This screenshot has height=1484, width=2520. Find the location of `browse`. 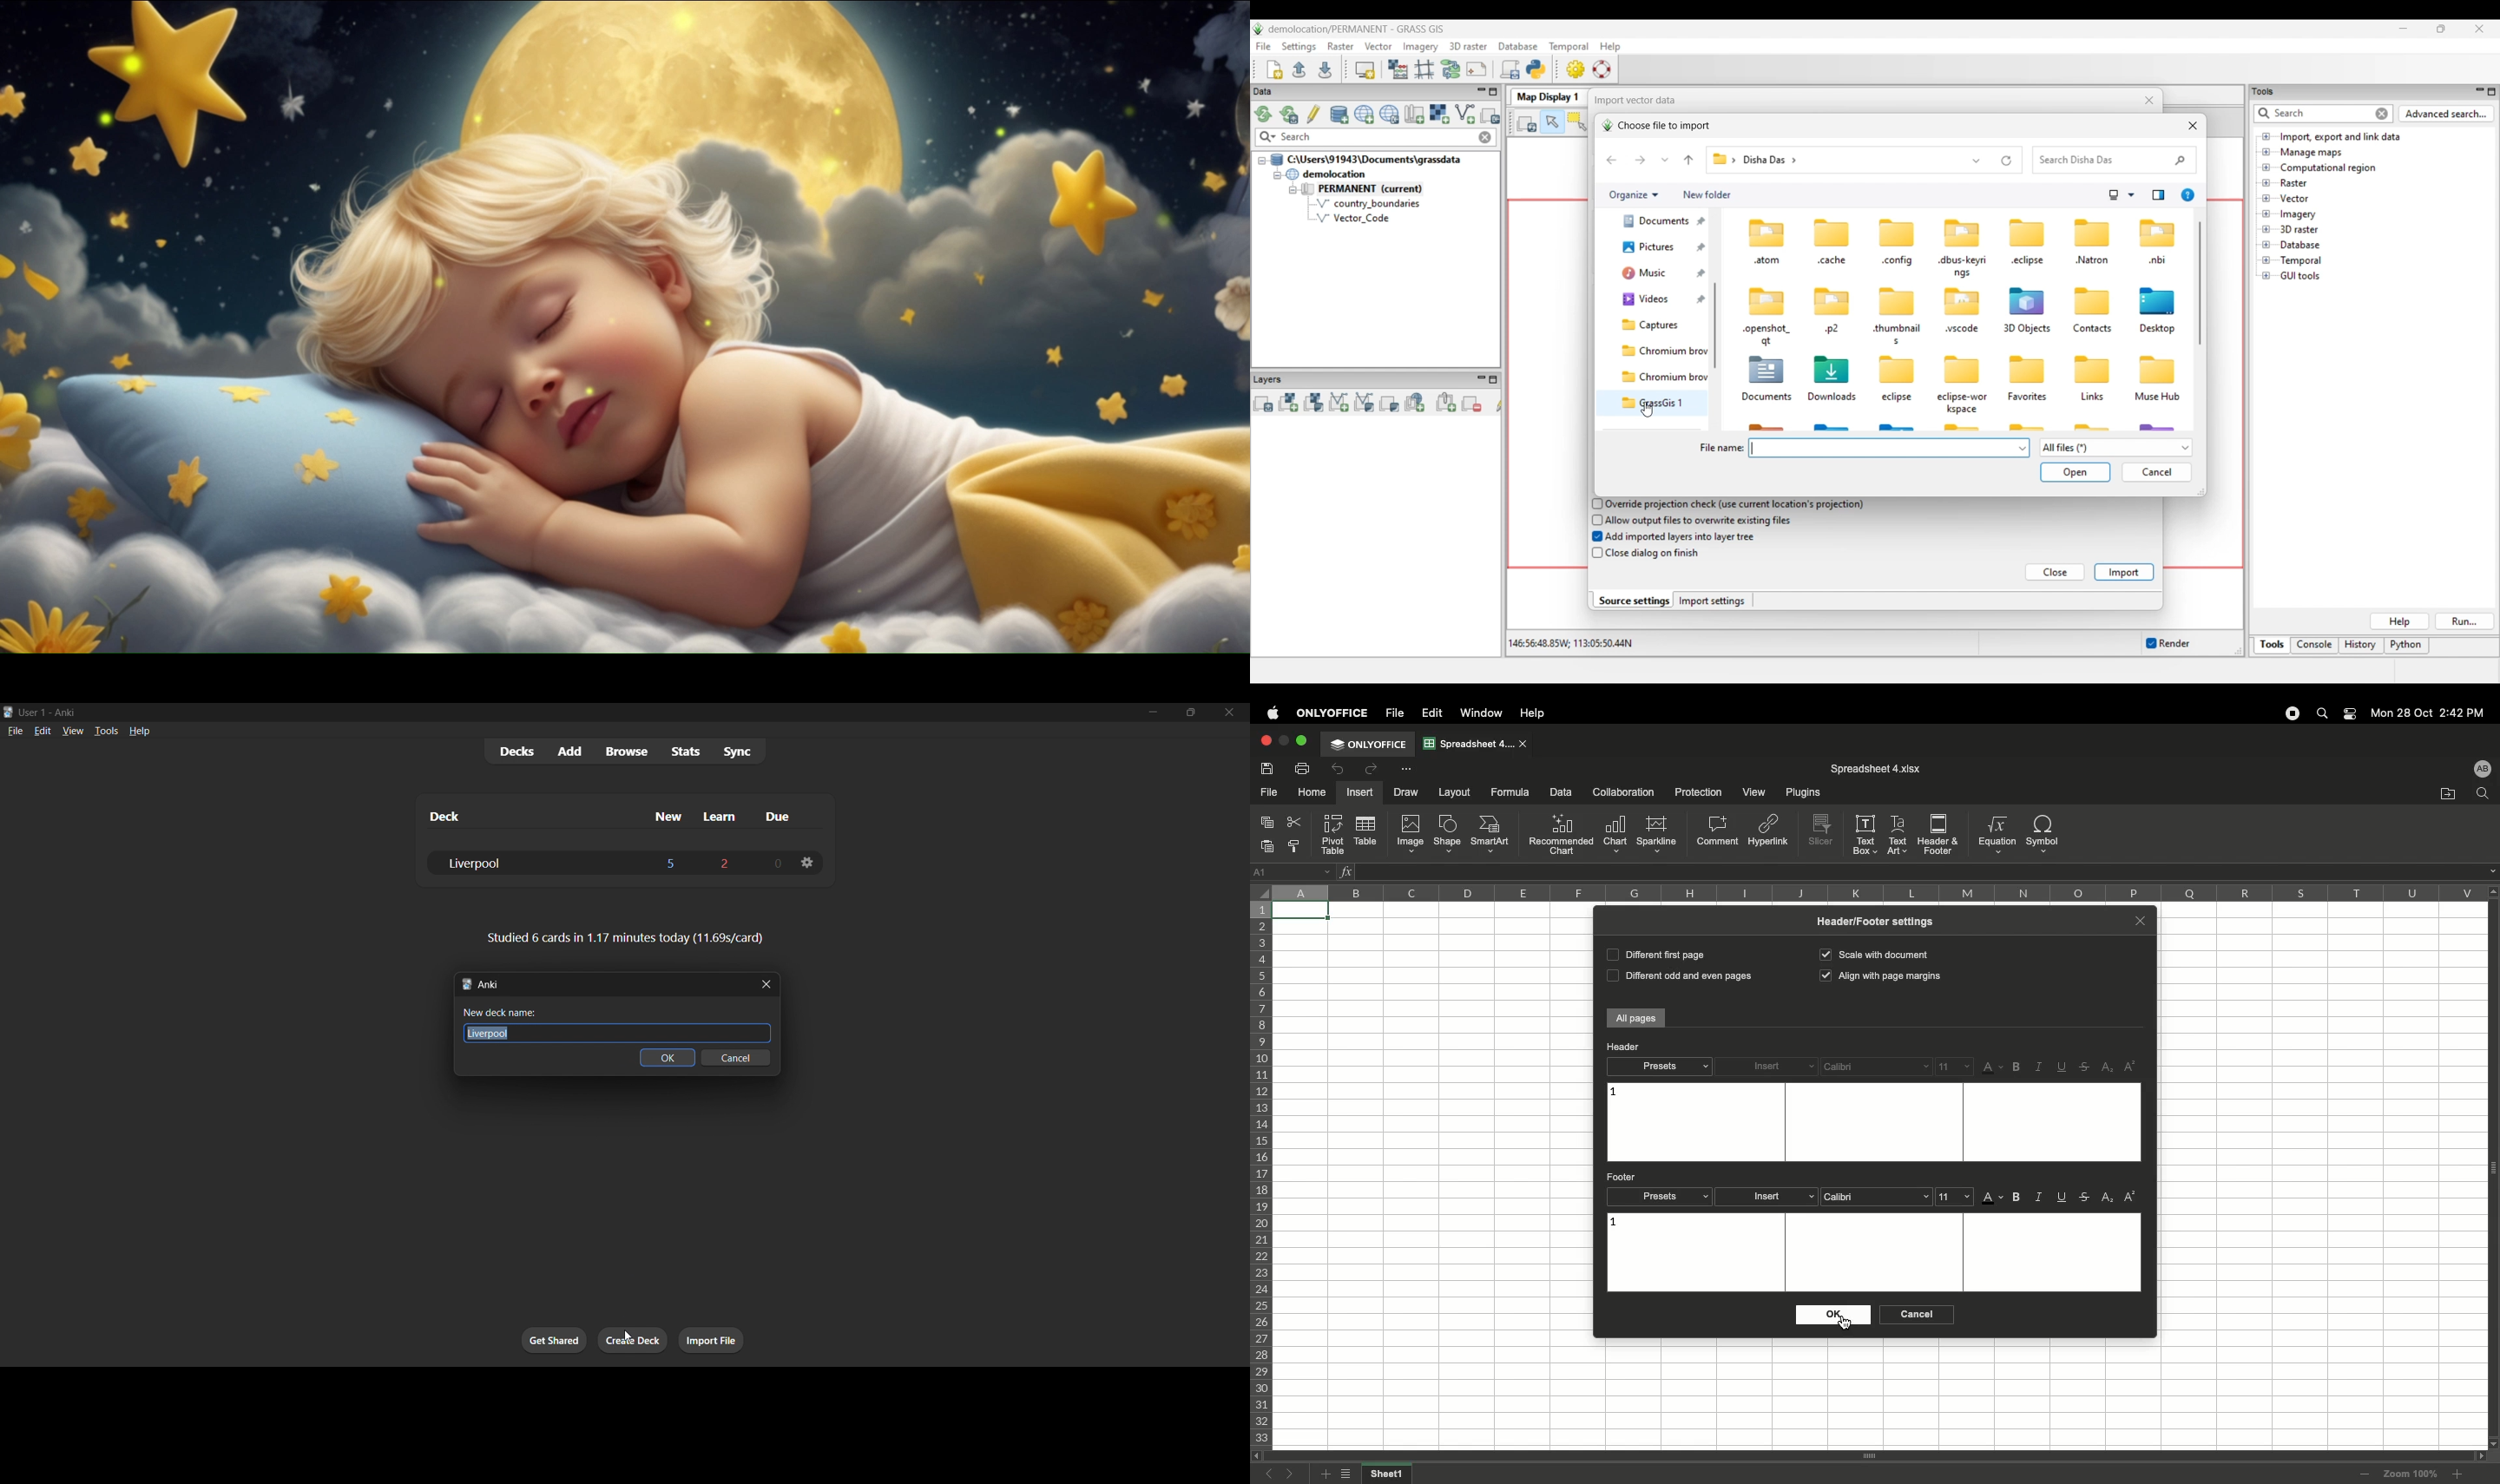

browse is located at coordinates (624, 752).